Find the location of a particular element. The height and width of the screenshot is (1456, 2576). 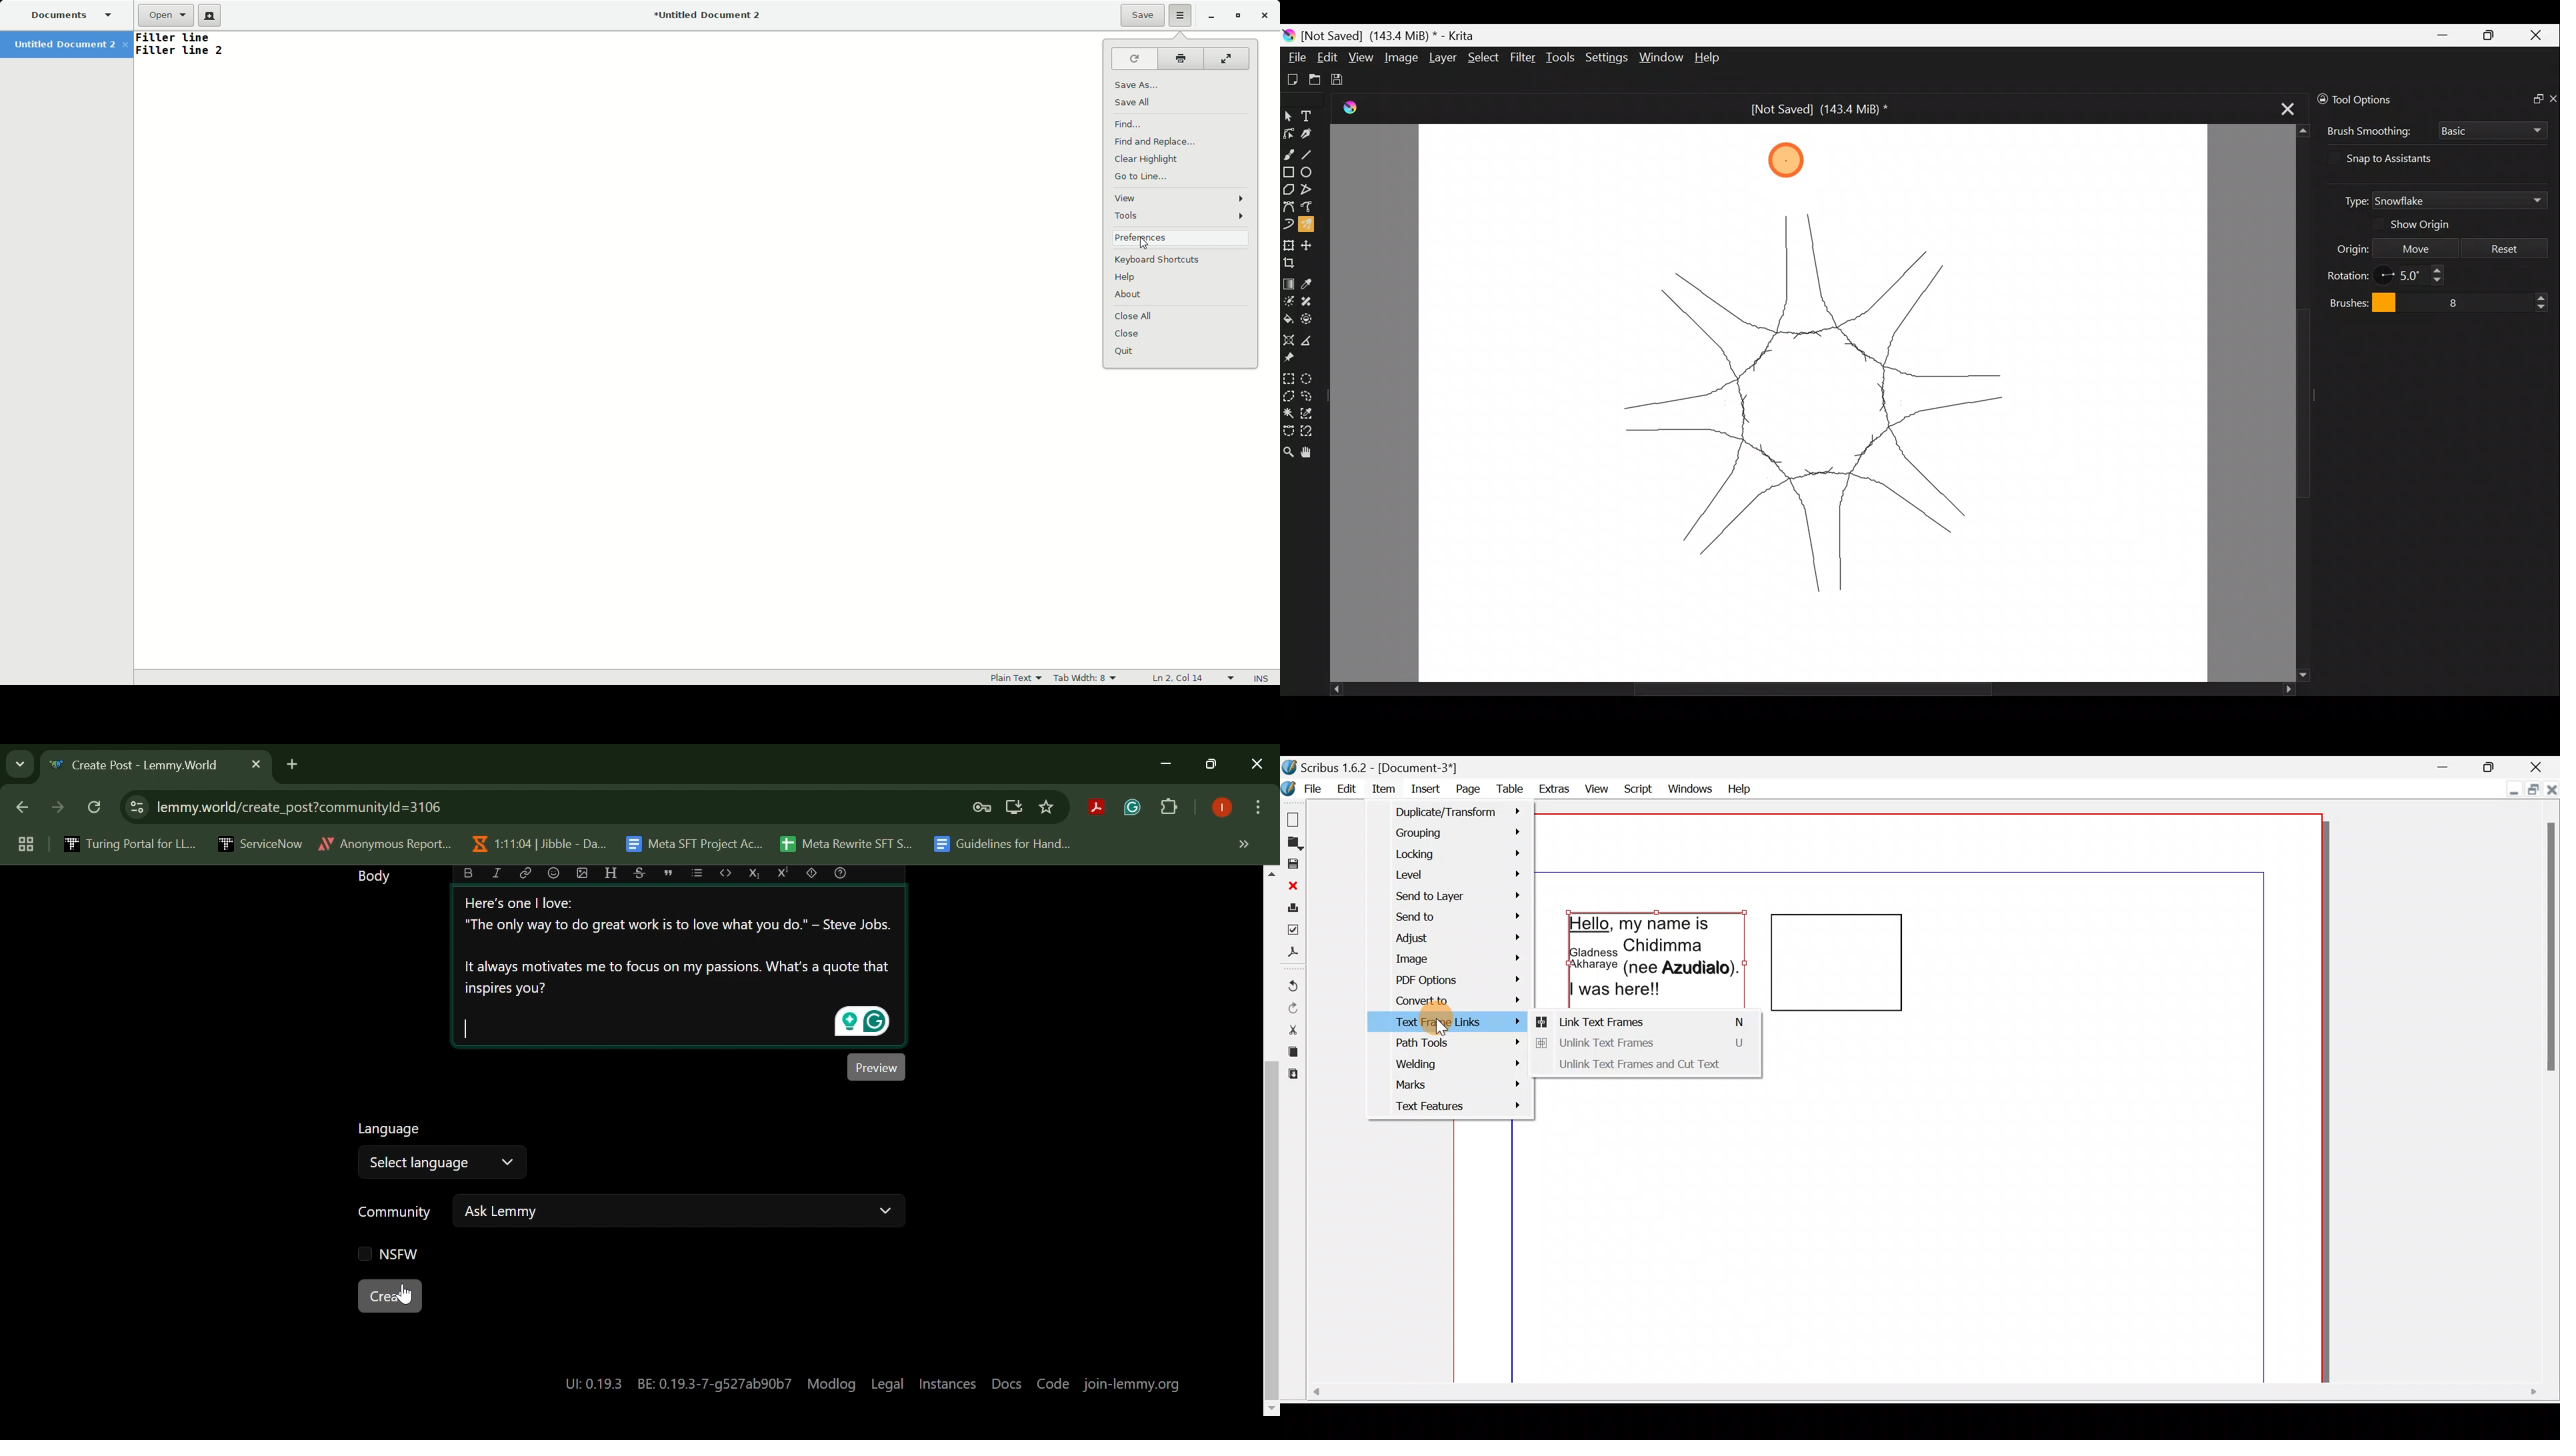

View is located at coordinates (1598, 787).